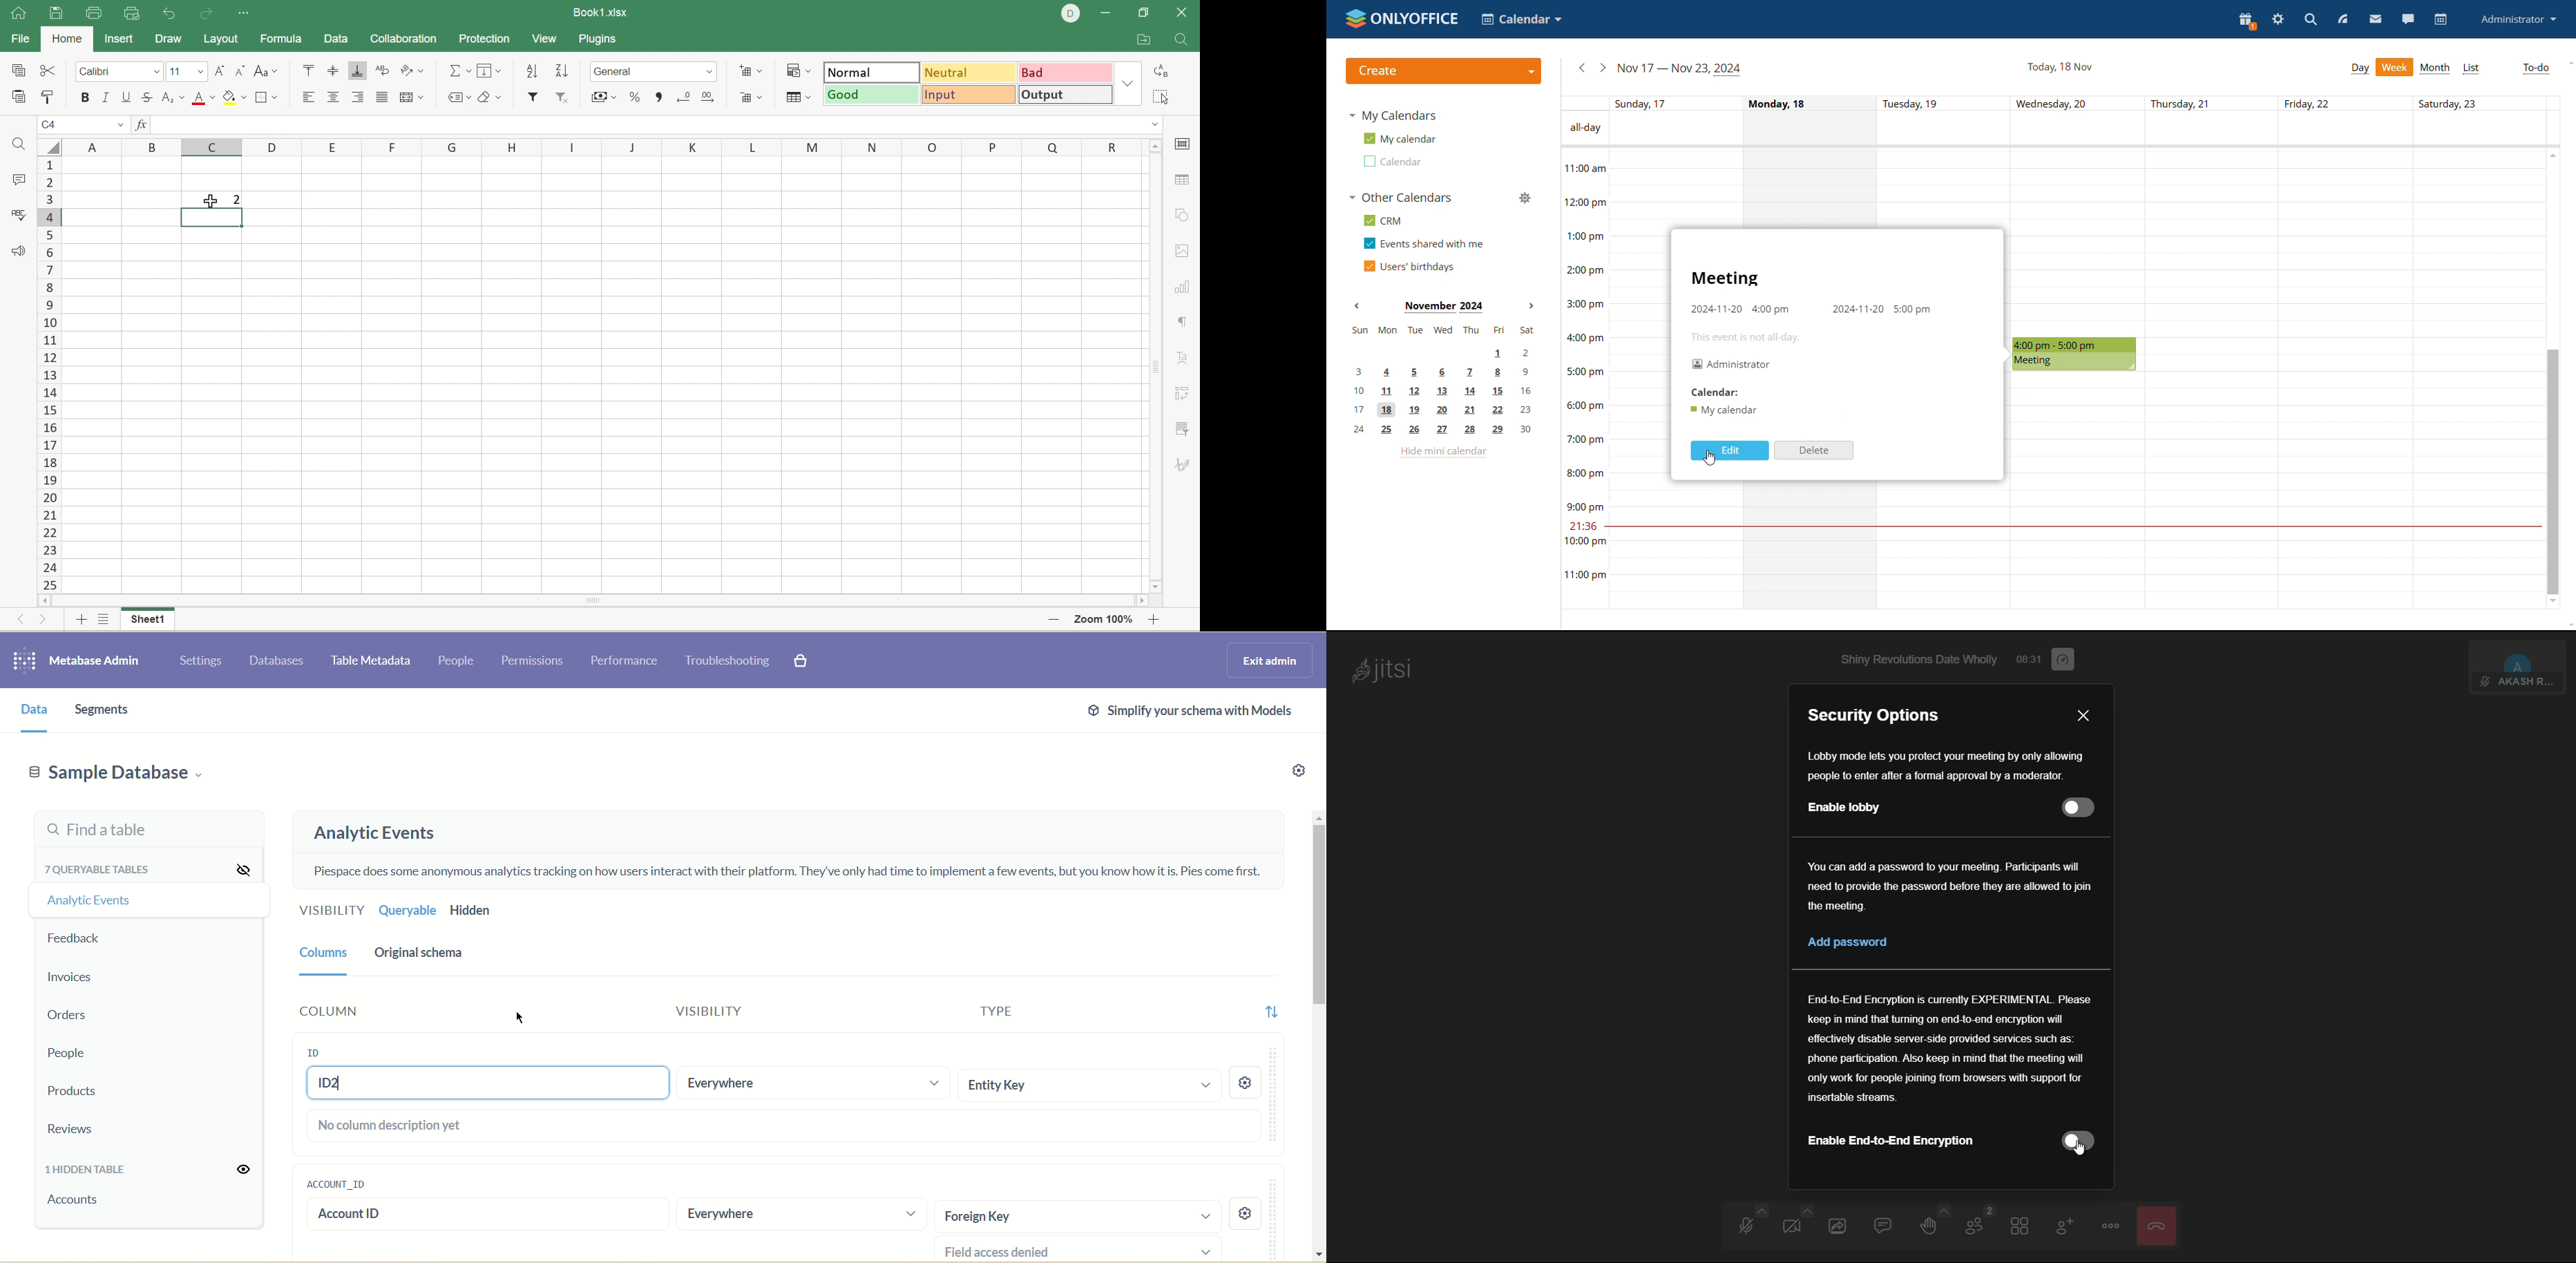 This screenshot has height=1288, width=2576. Describe the element at coordinates (103, 617) in the screenshot. I see `List of sheets` at that location.